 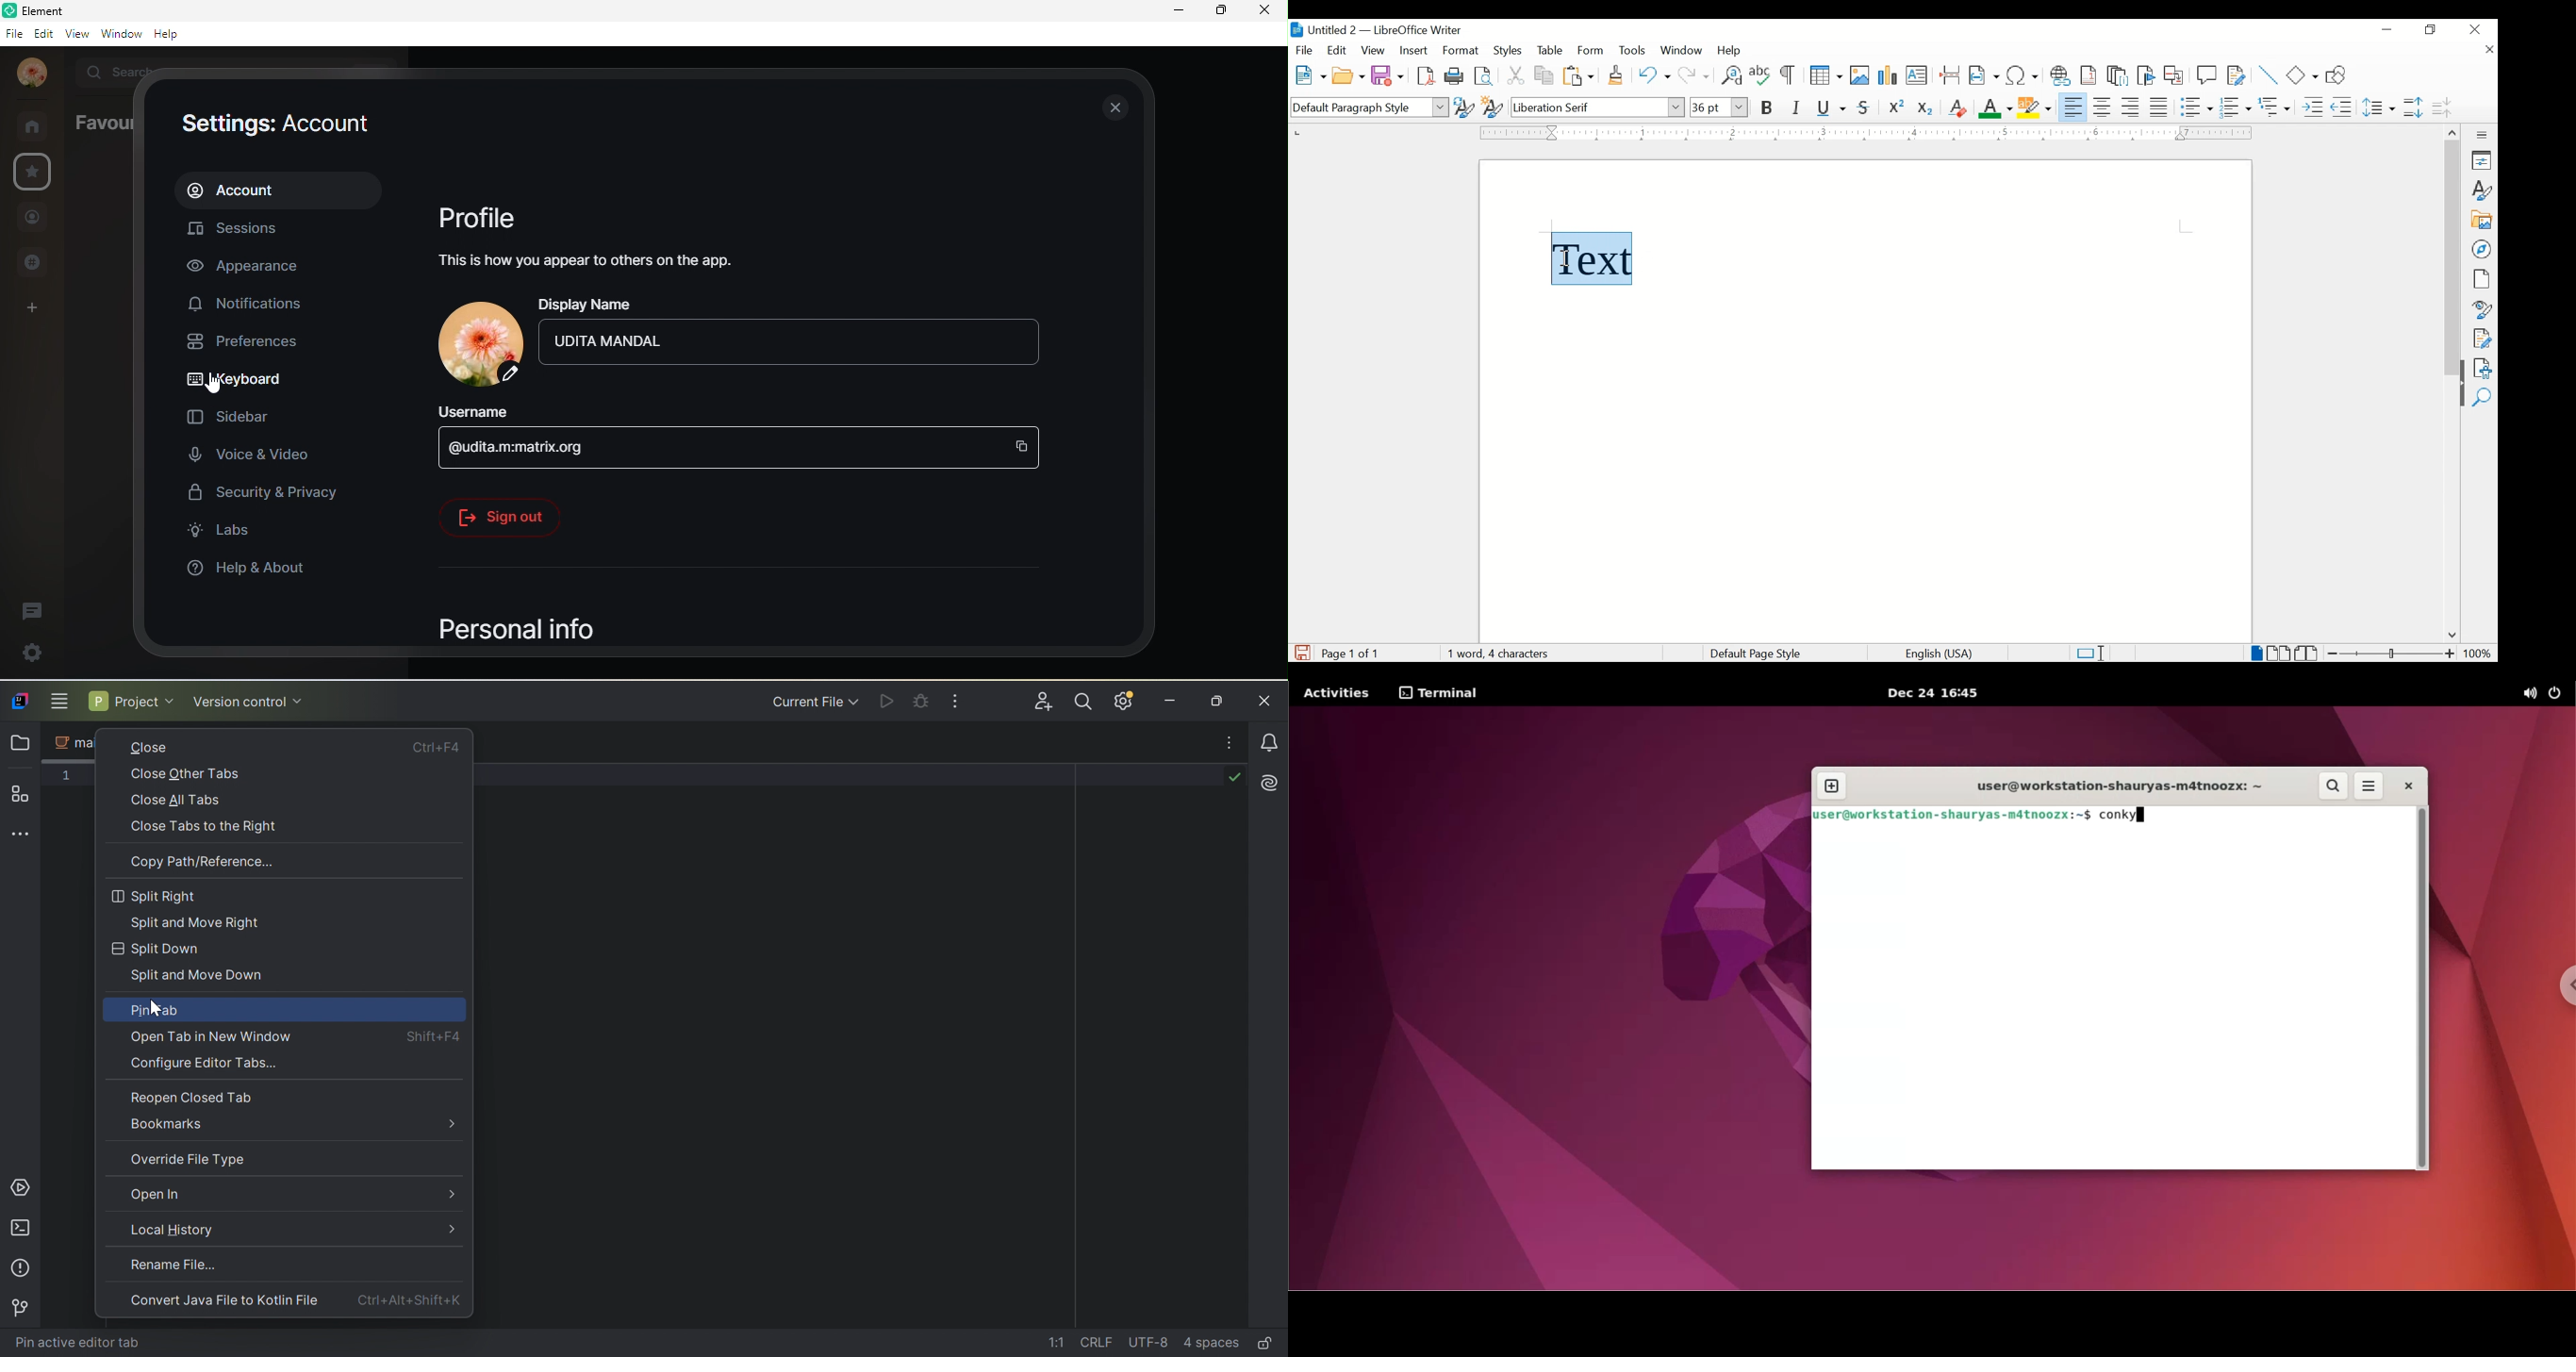 I want to click on default page style, so click(x=1753, y=654).